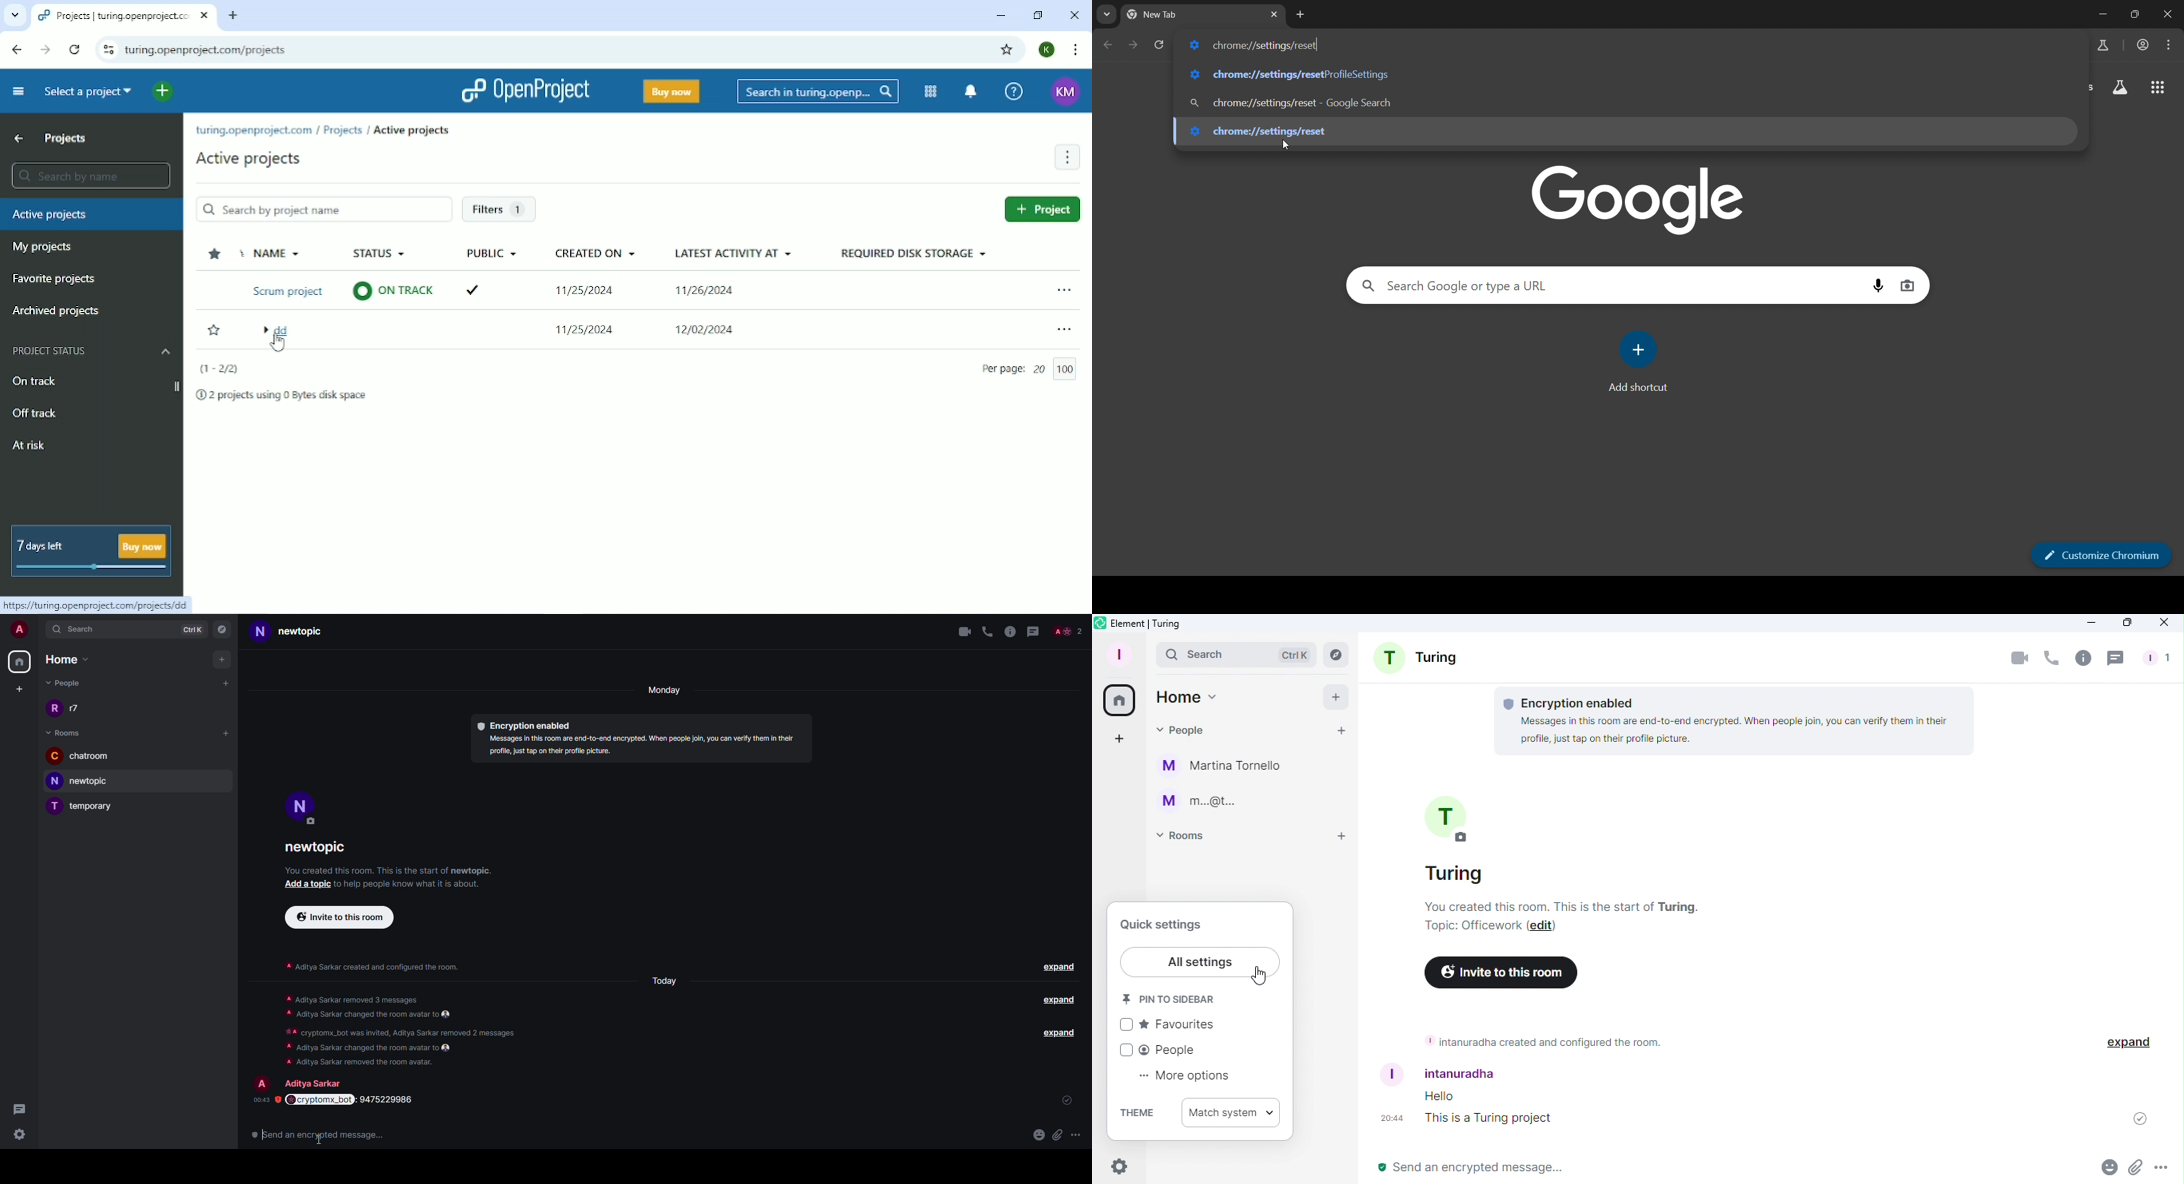 This screenshot has width=2184, height=1204. I want to click on Room info, so click(2082, 659).